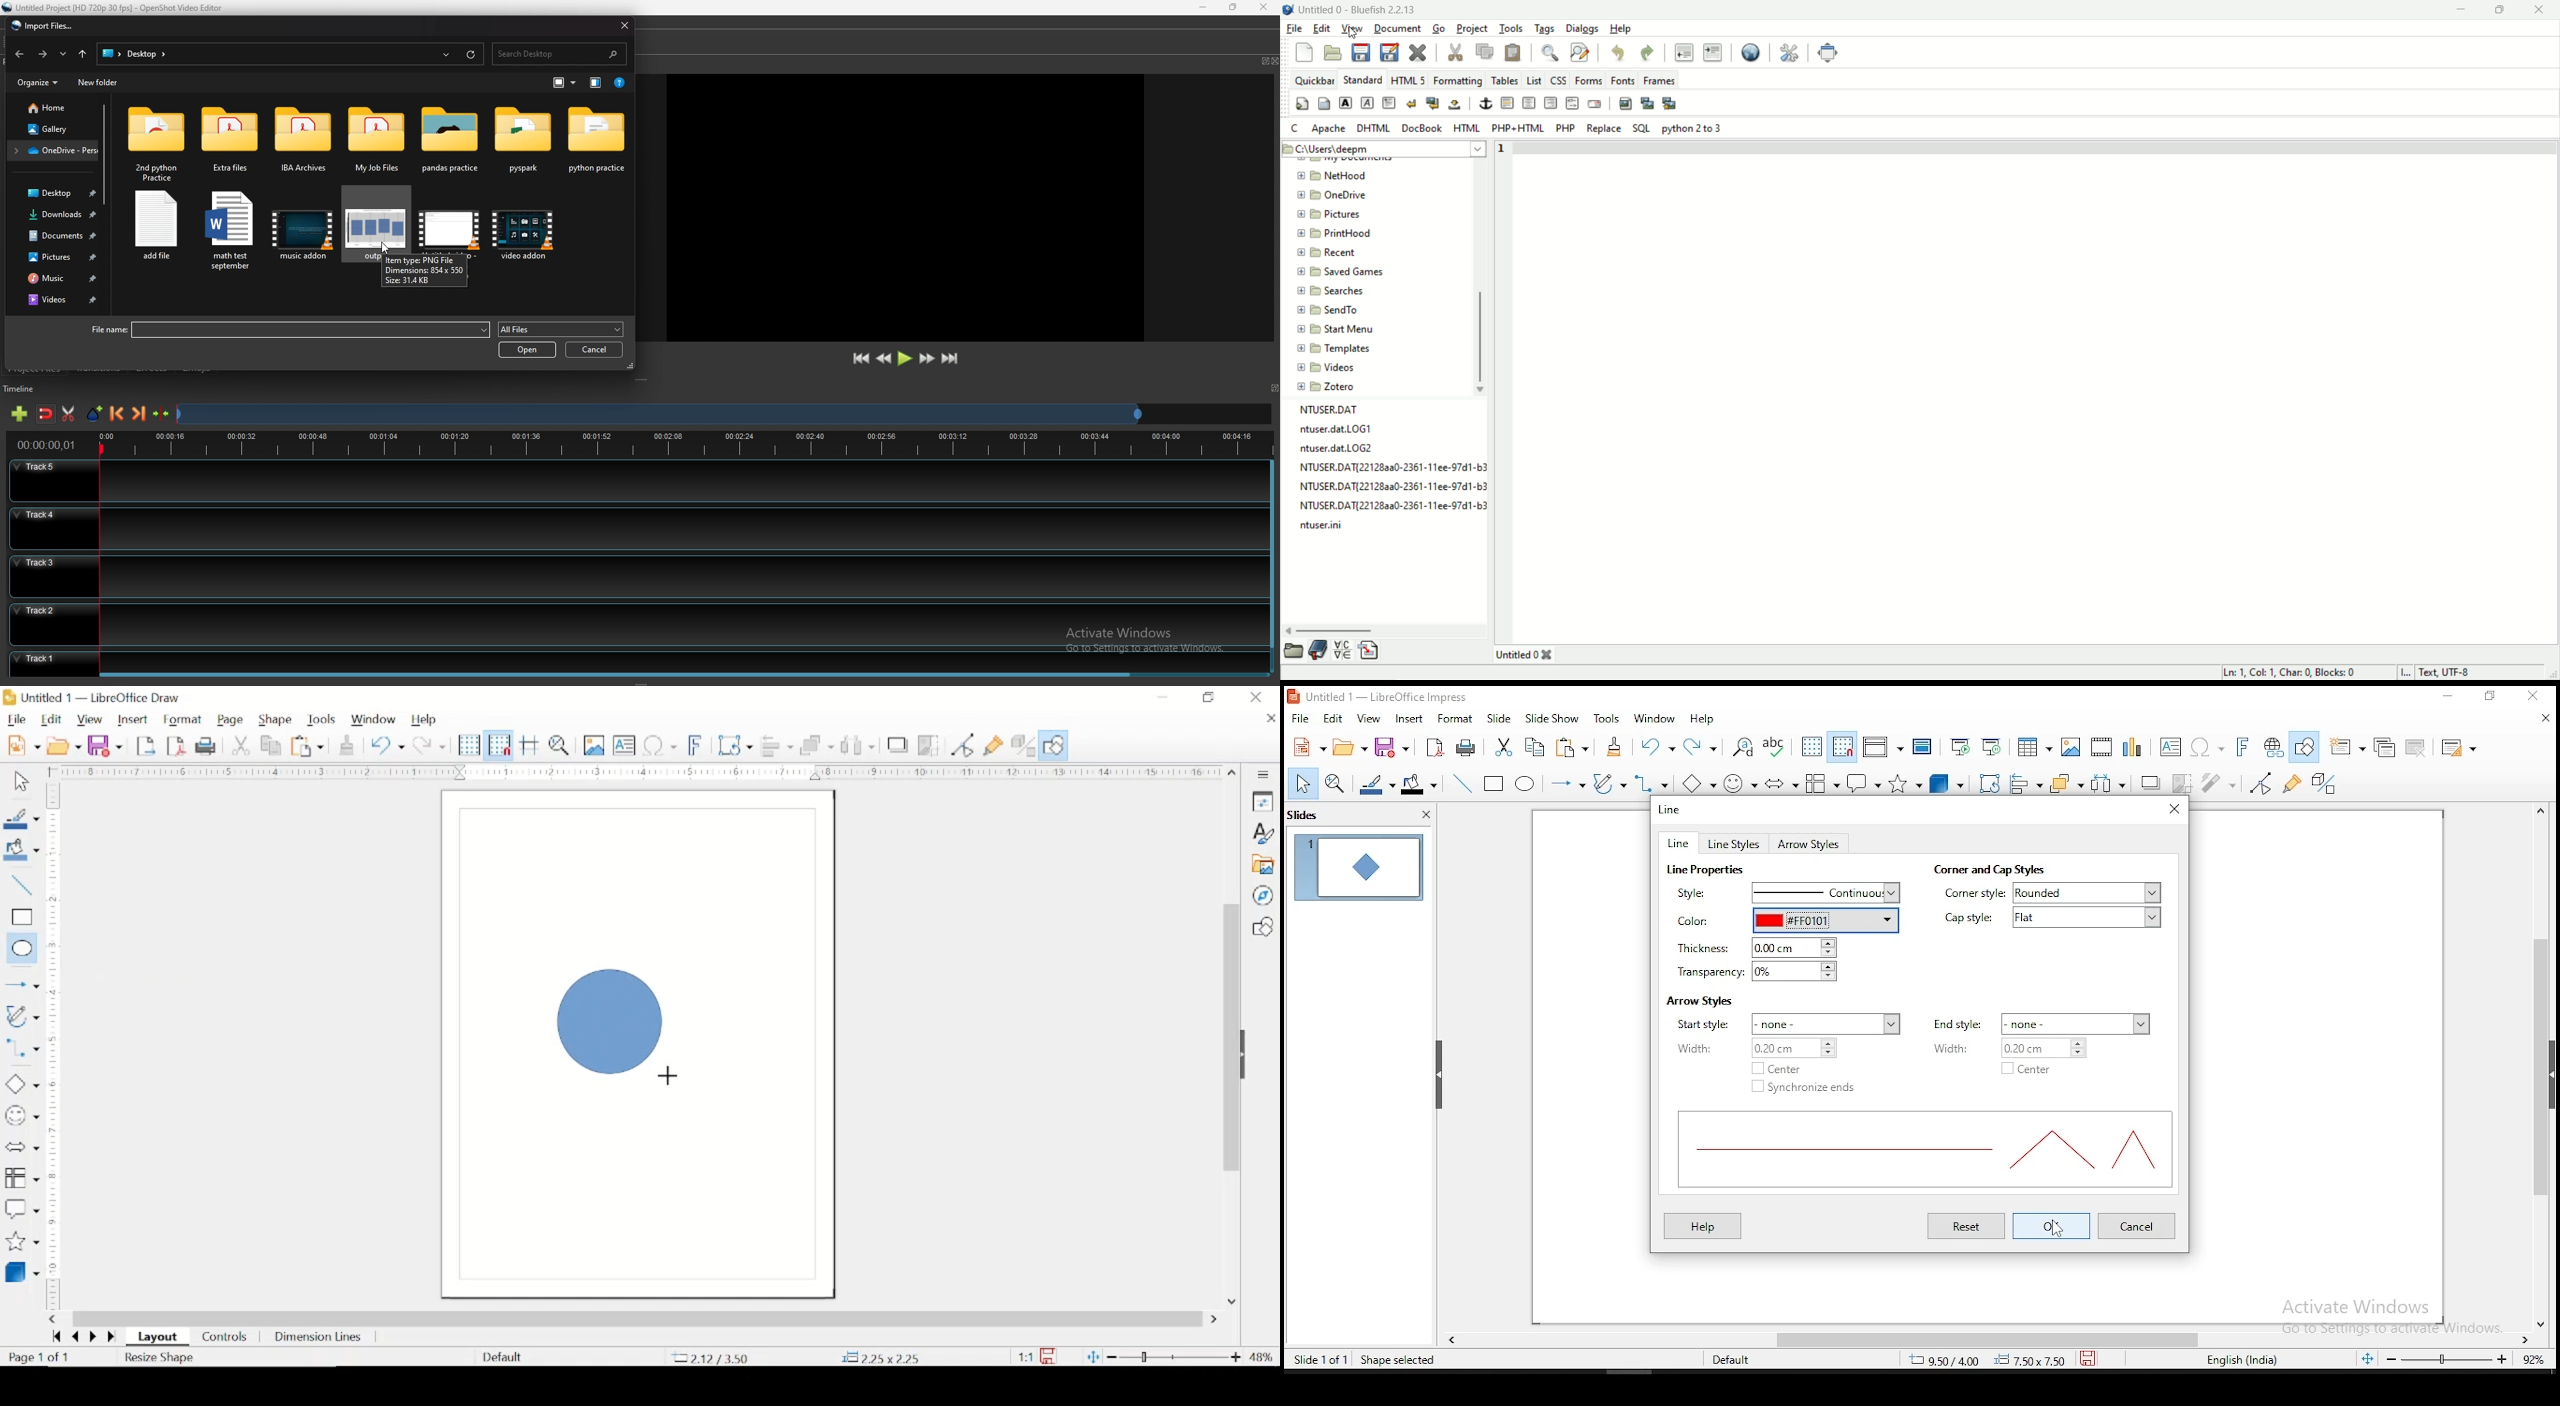 This screenshot has width=2576, height=1428. Describe the element at coordinates (963, 745) in the screenshot. I see `toggle point edit mode ` at that location.